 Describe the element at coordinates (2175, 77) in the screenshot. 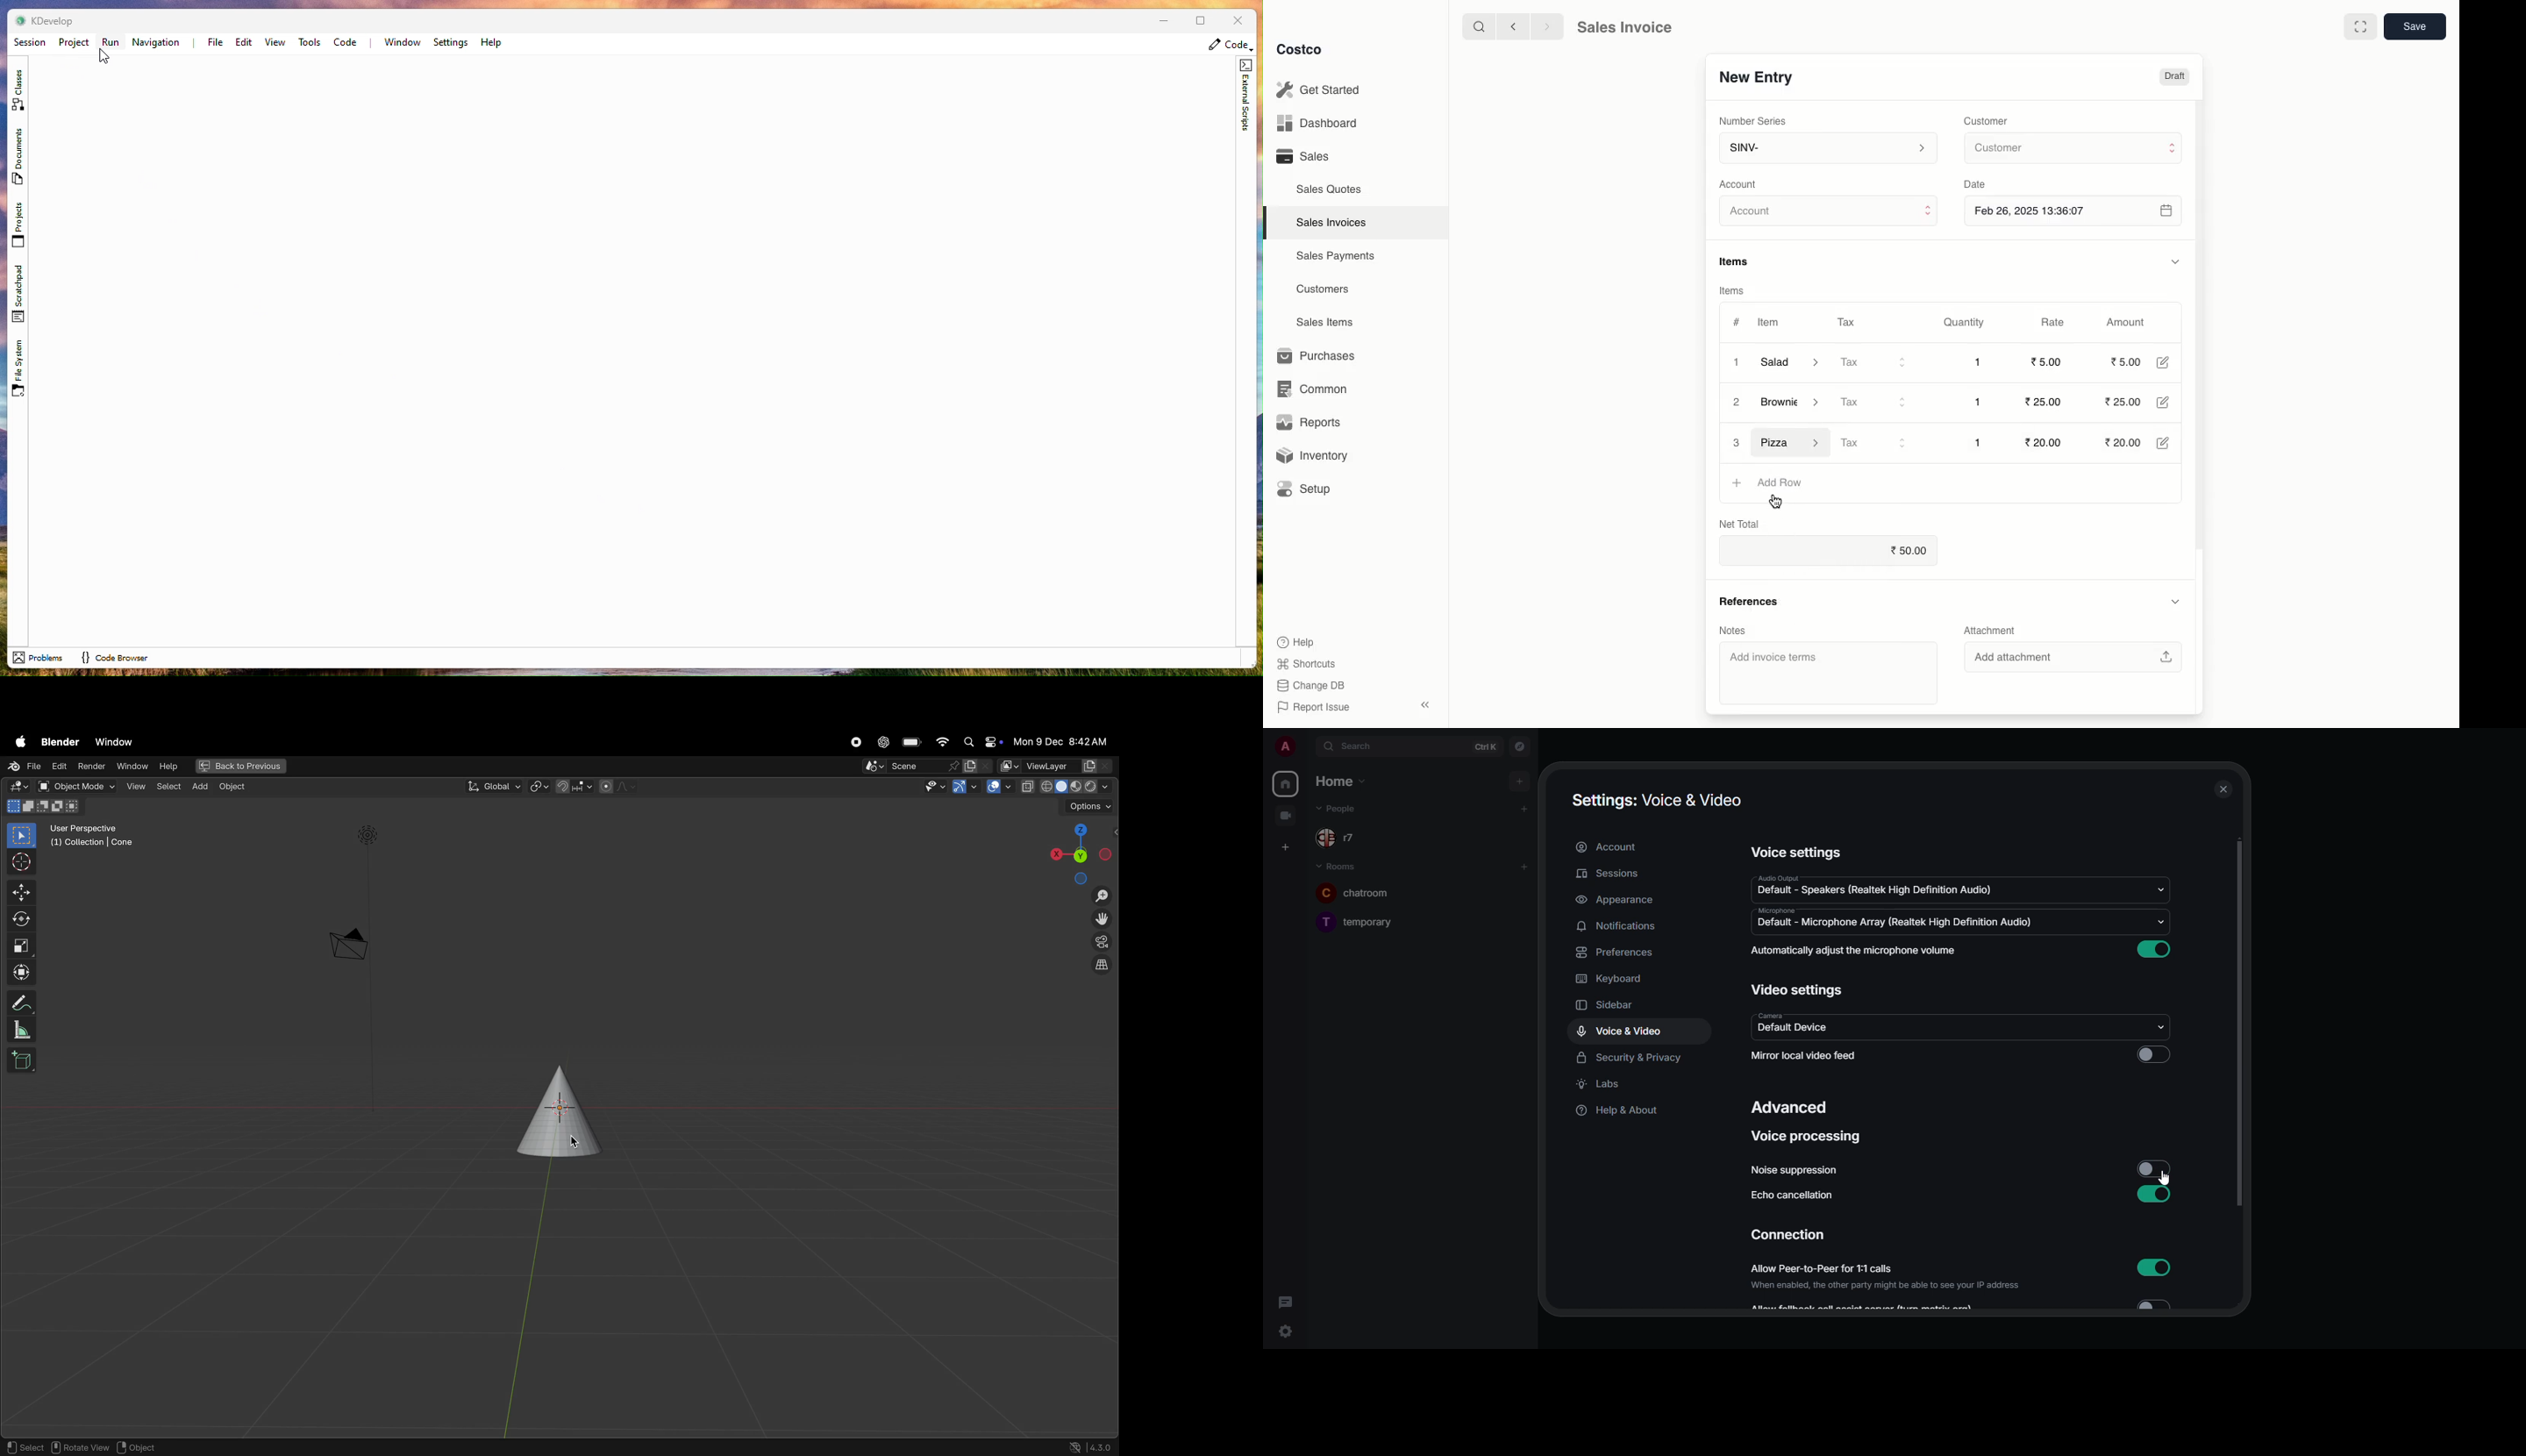

I see `Draft` at that location.